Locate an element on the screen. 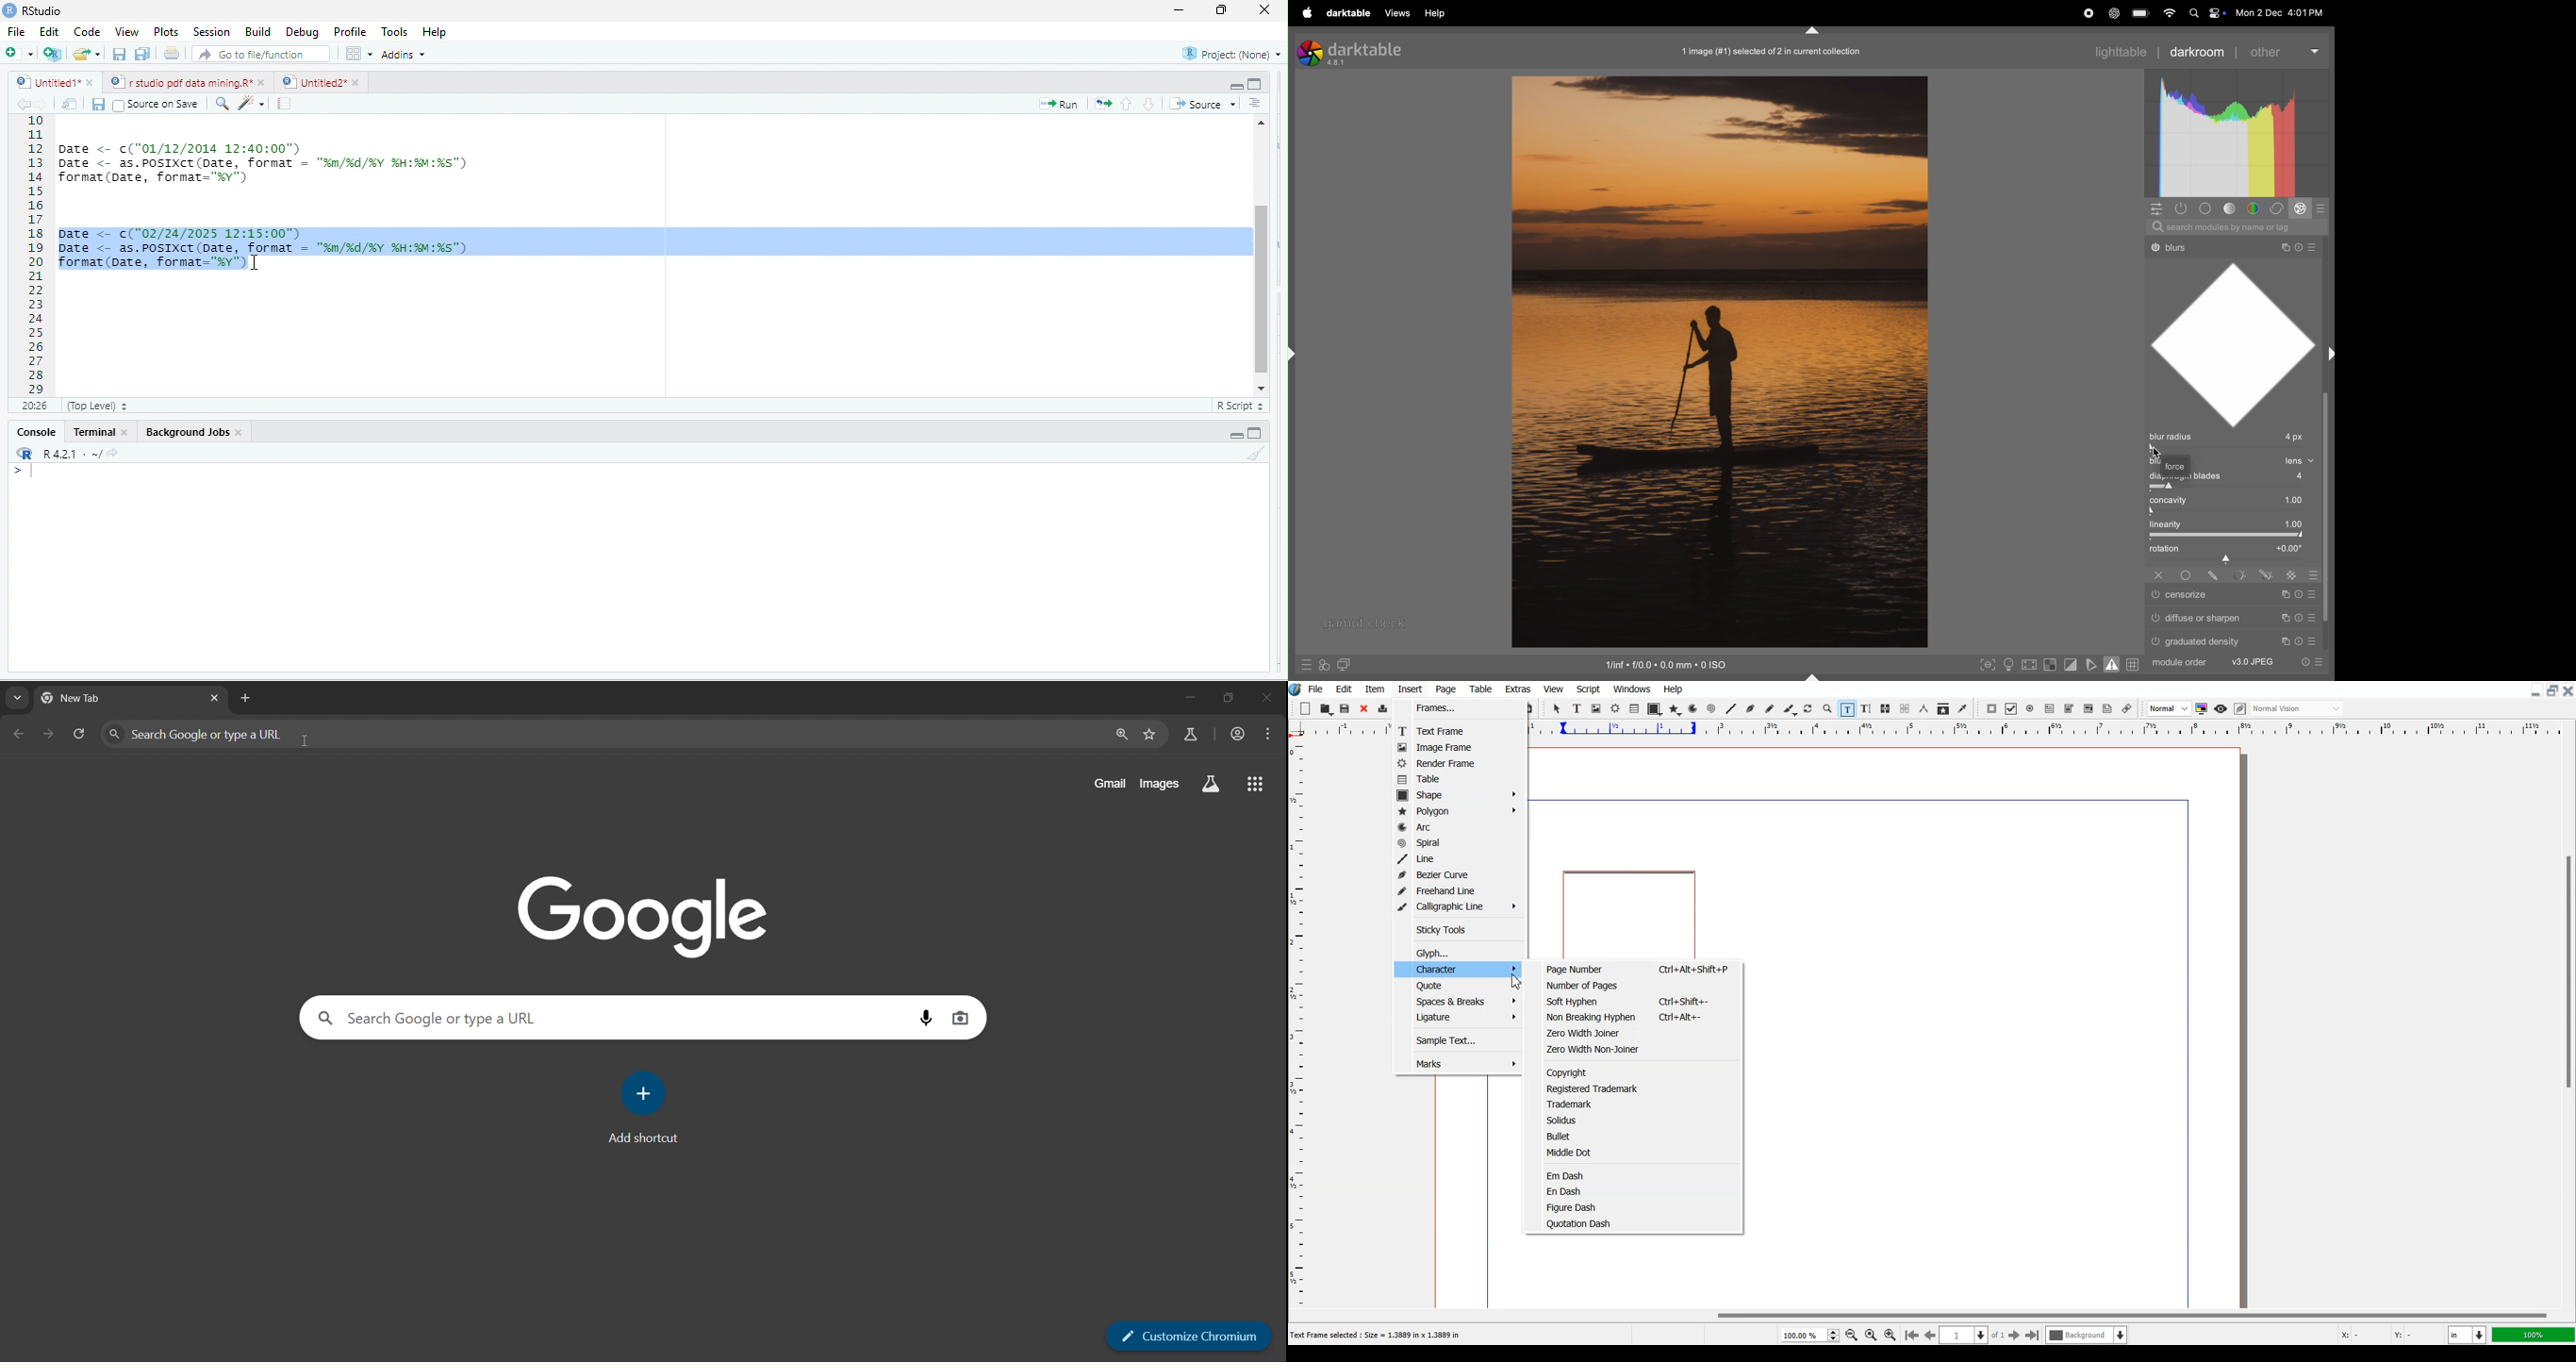 The height and width of the screenshot is (1372, 2576). base is located at coordinates (2208, 208).